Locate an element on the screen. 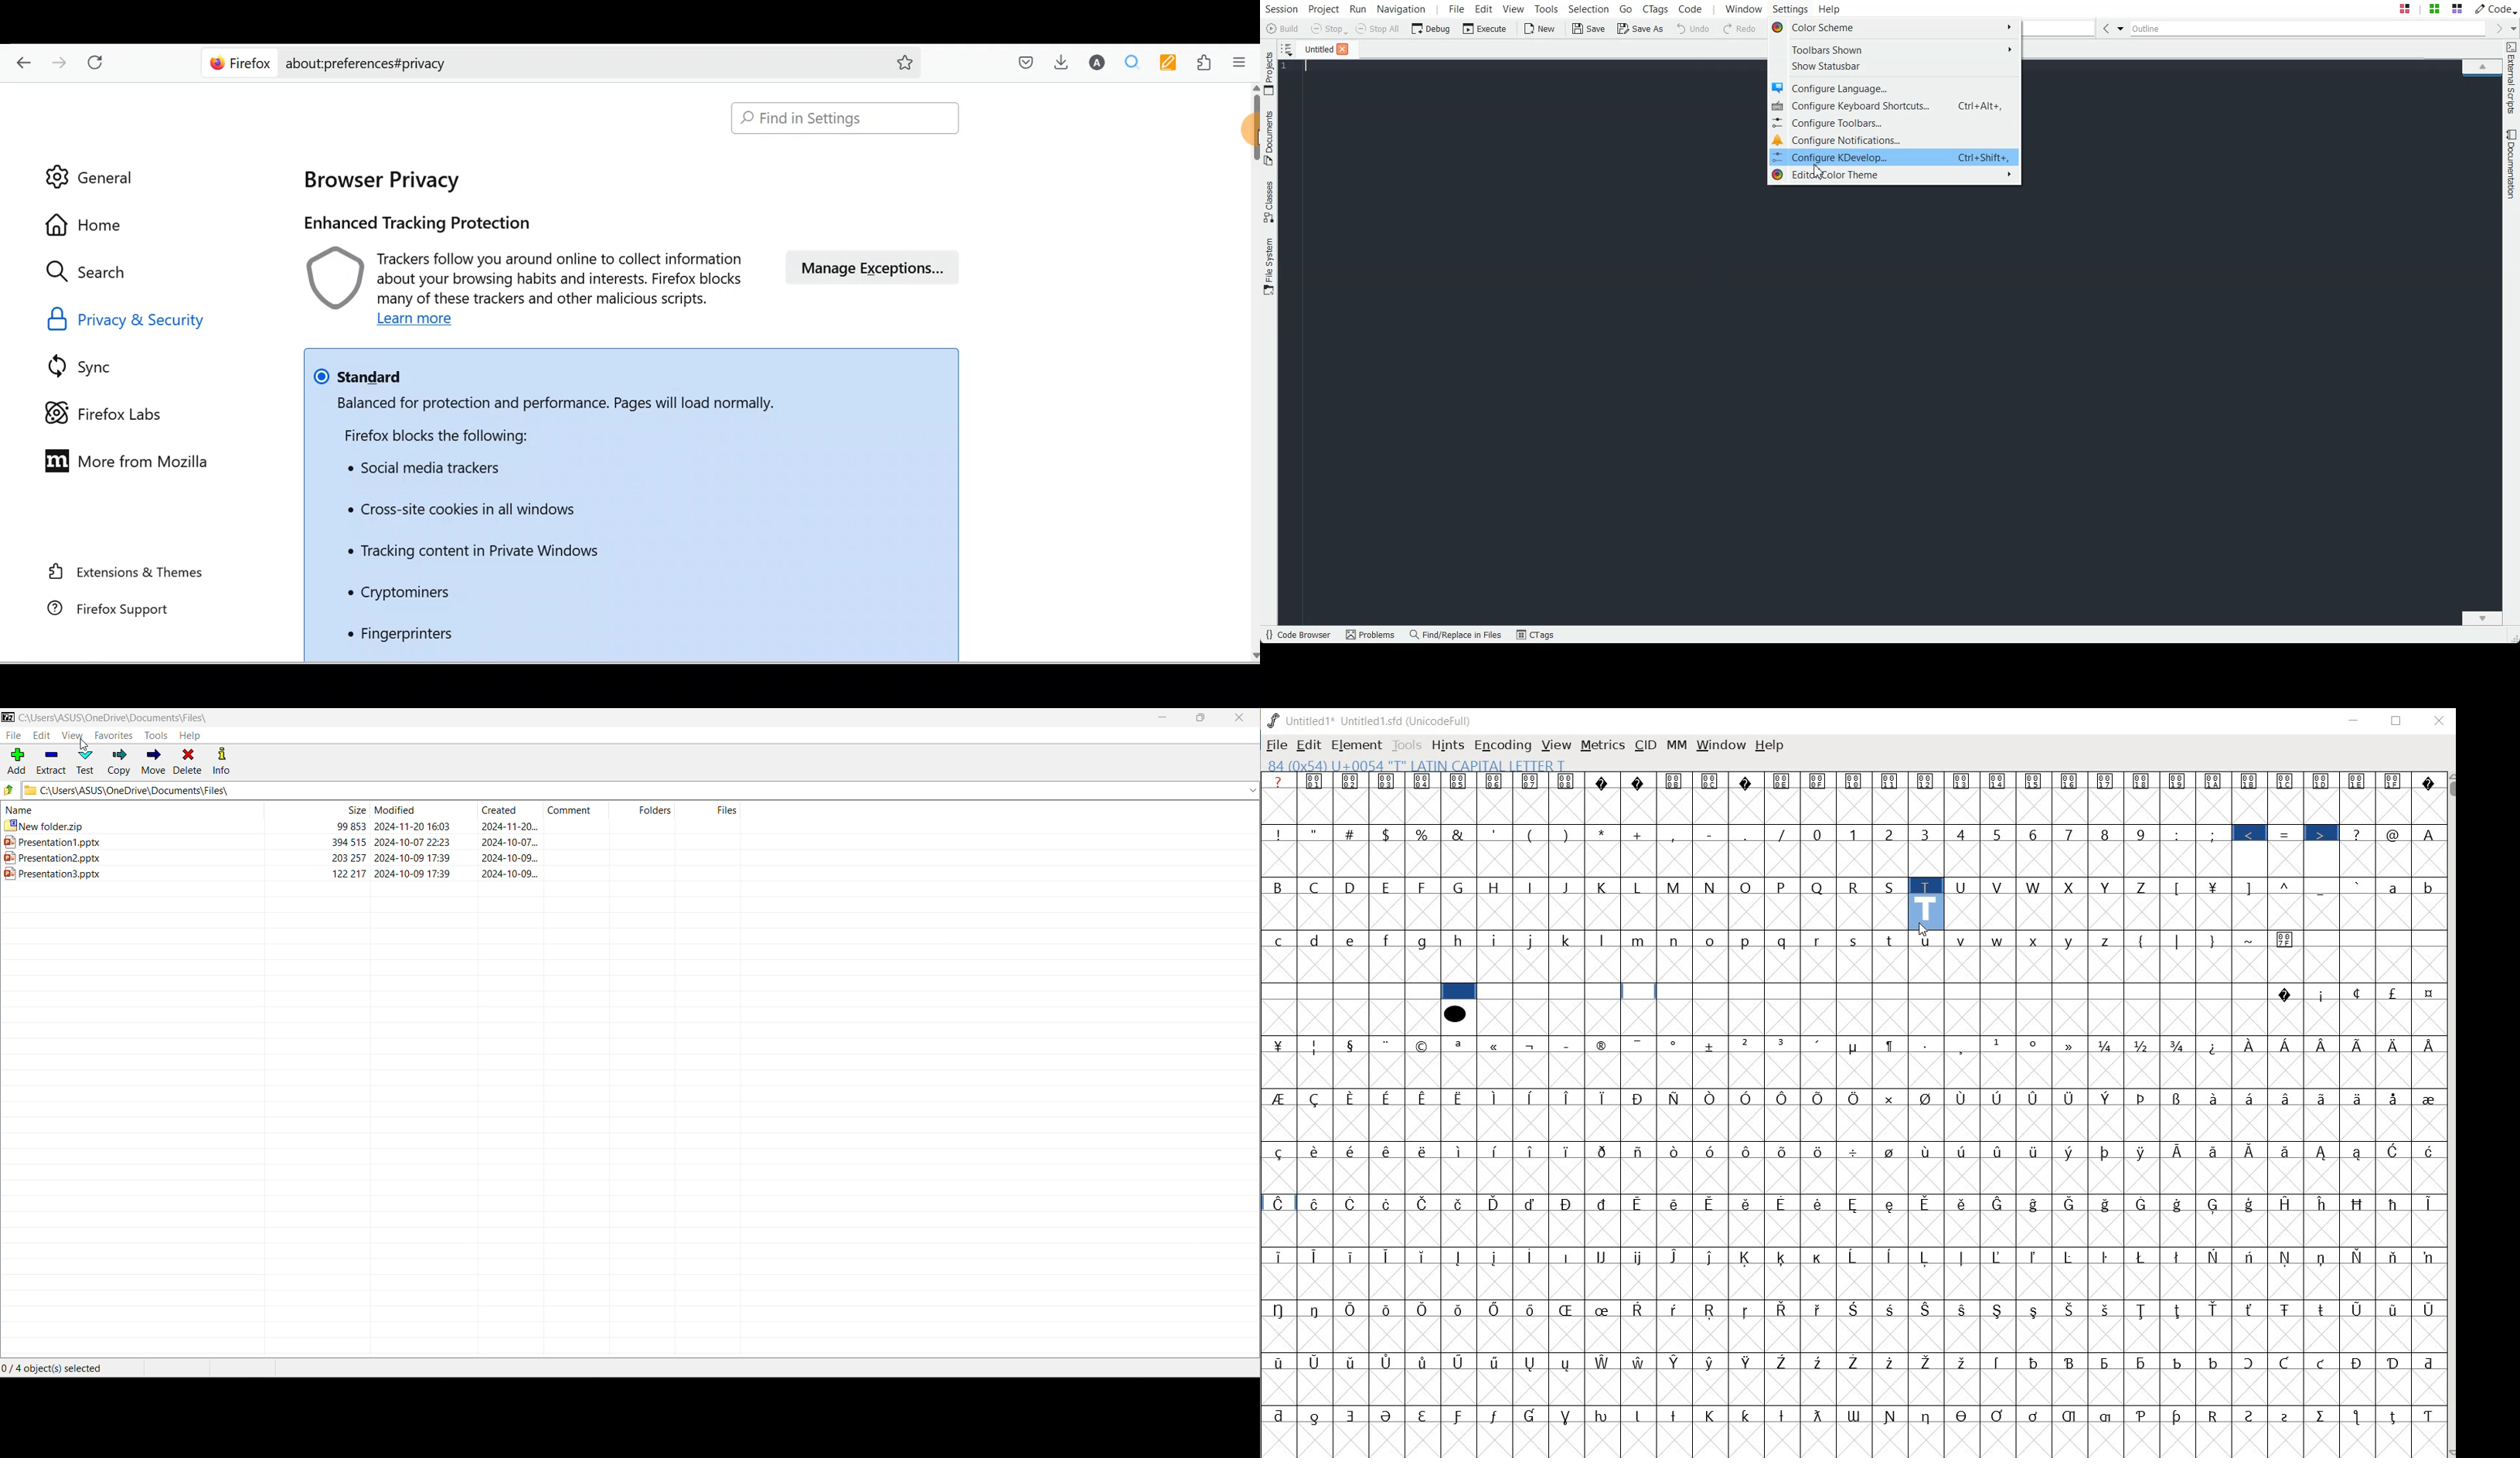 This screenshot has height=1484, width=2520. 8 is located at coordinates (2105, 834).